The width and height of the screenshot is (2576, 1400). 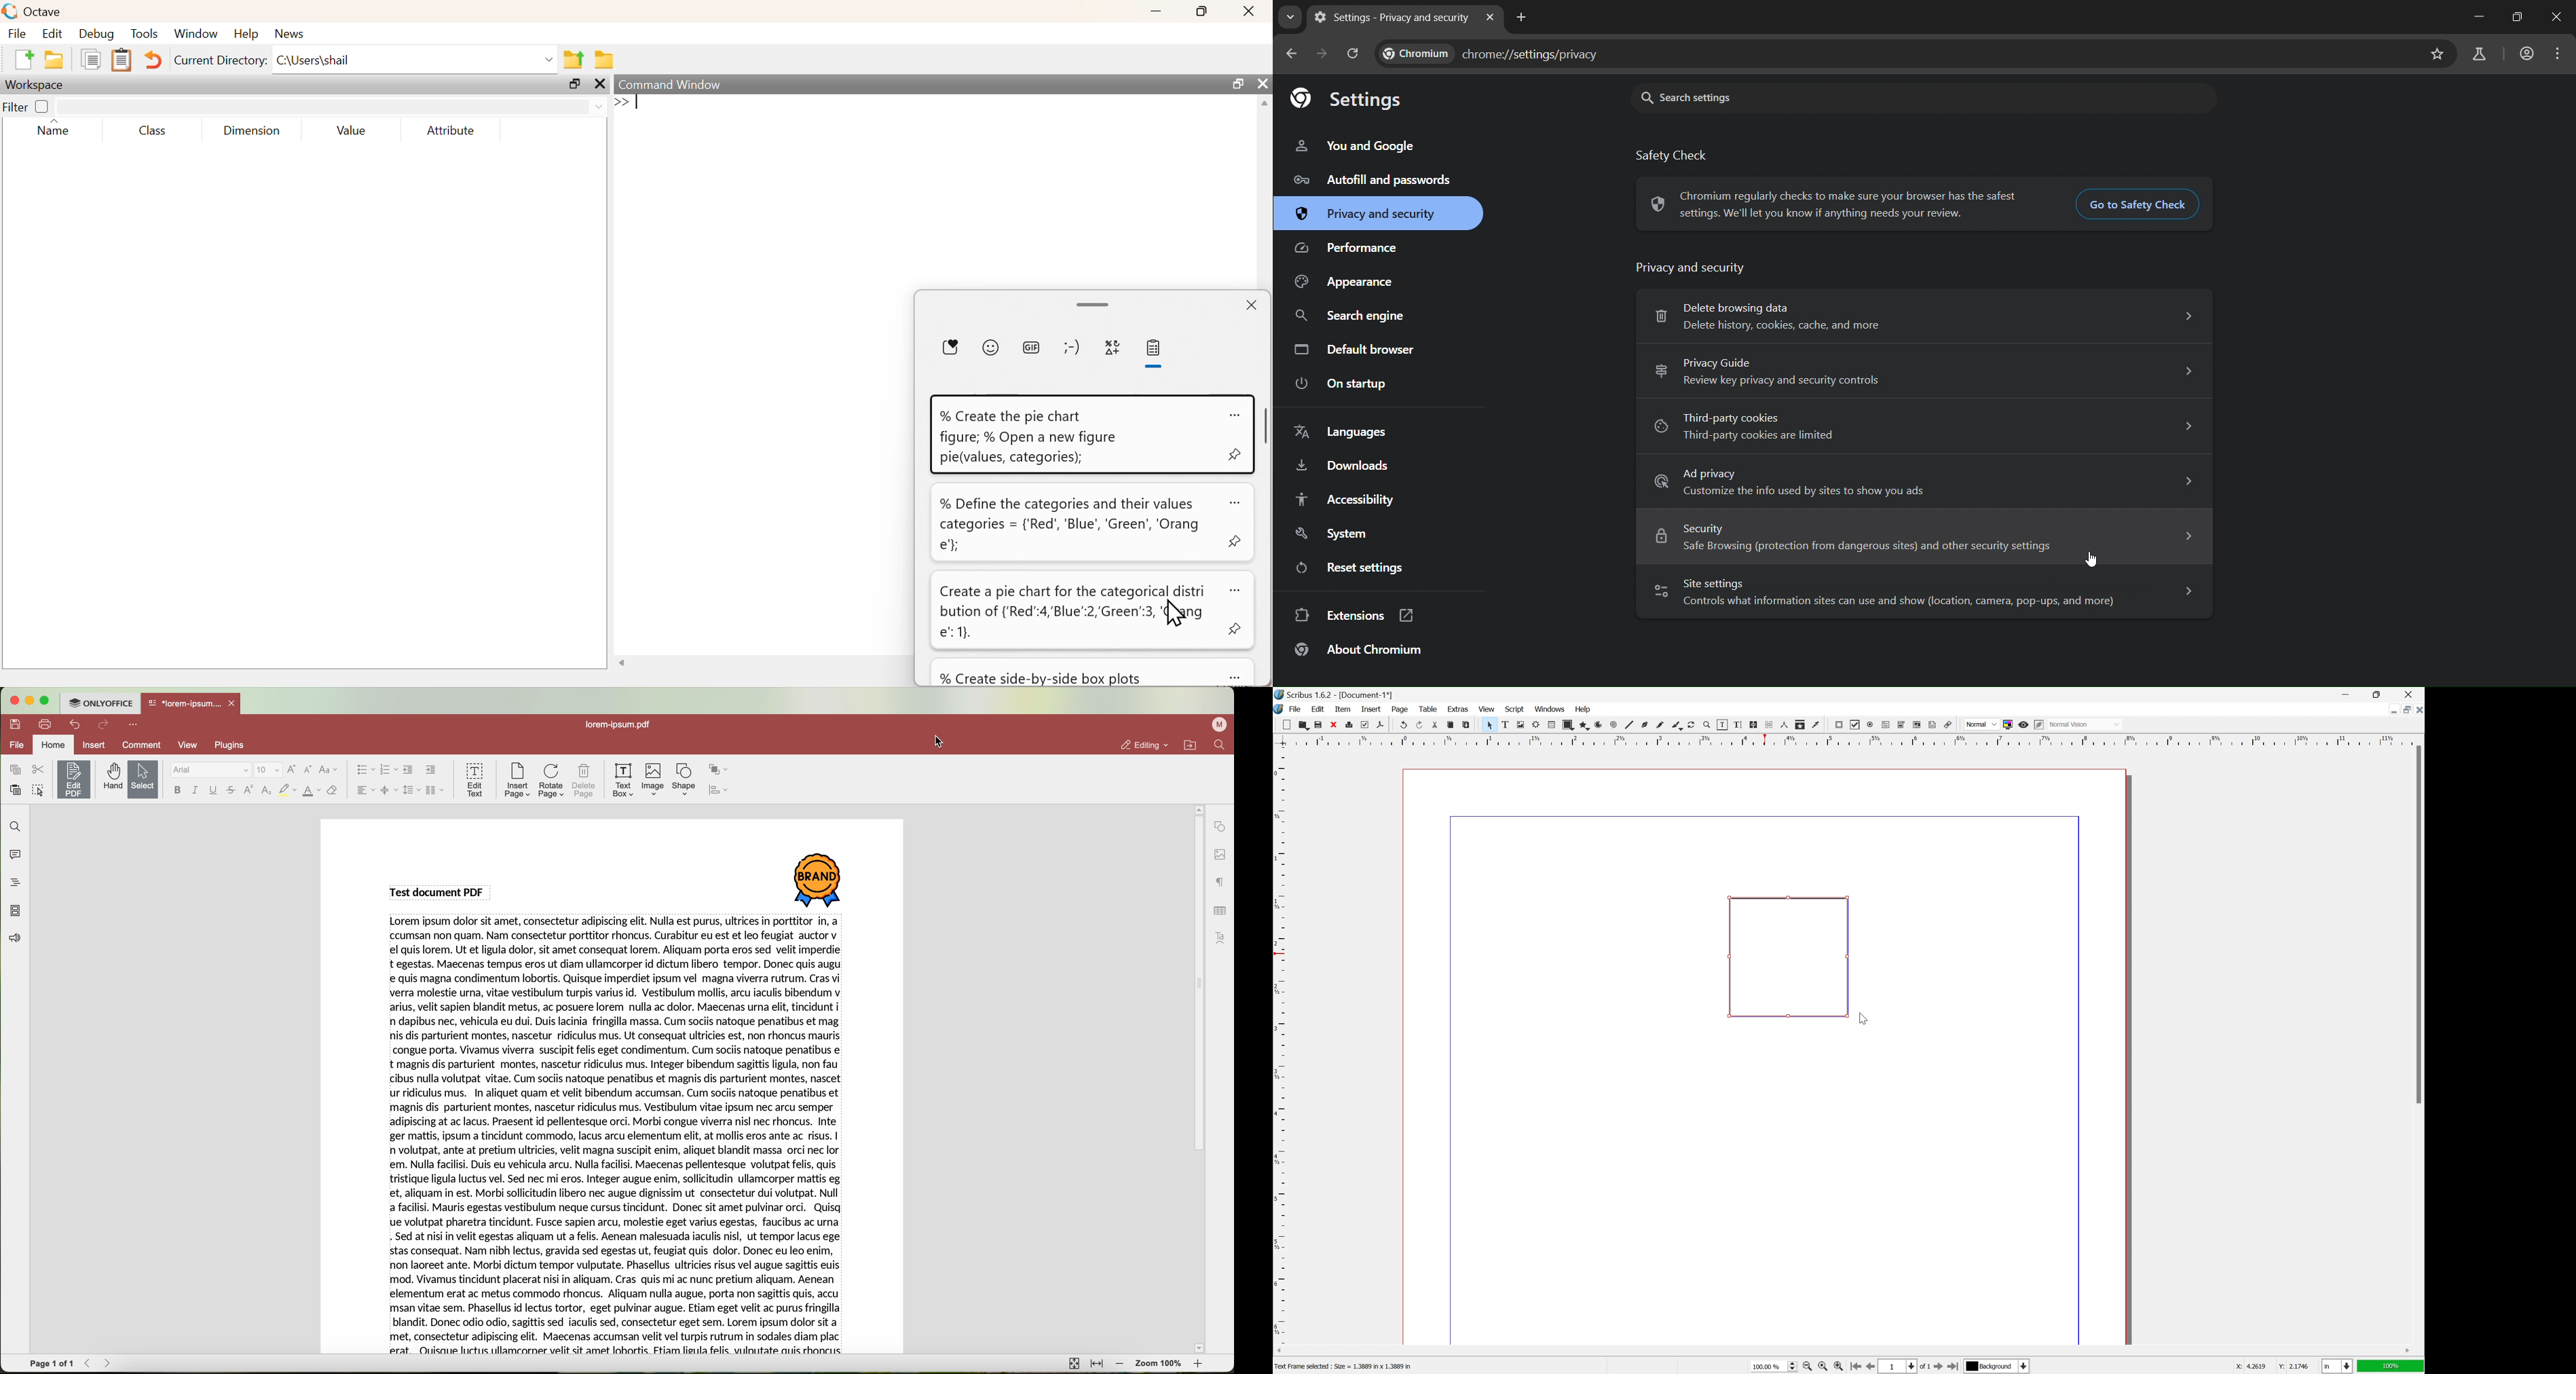 I want to click on Current Directory:, so click(x=220, y=60).